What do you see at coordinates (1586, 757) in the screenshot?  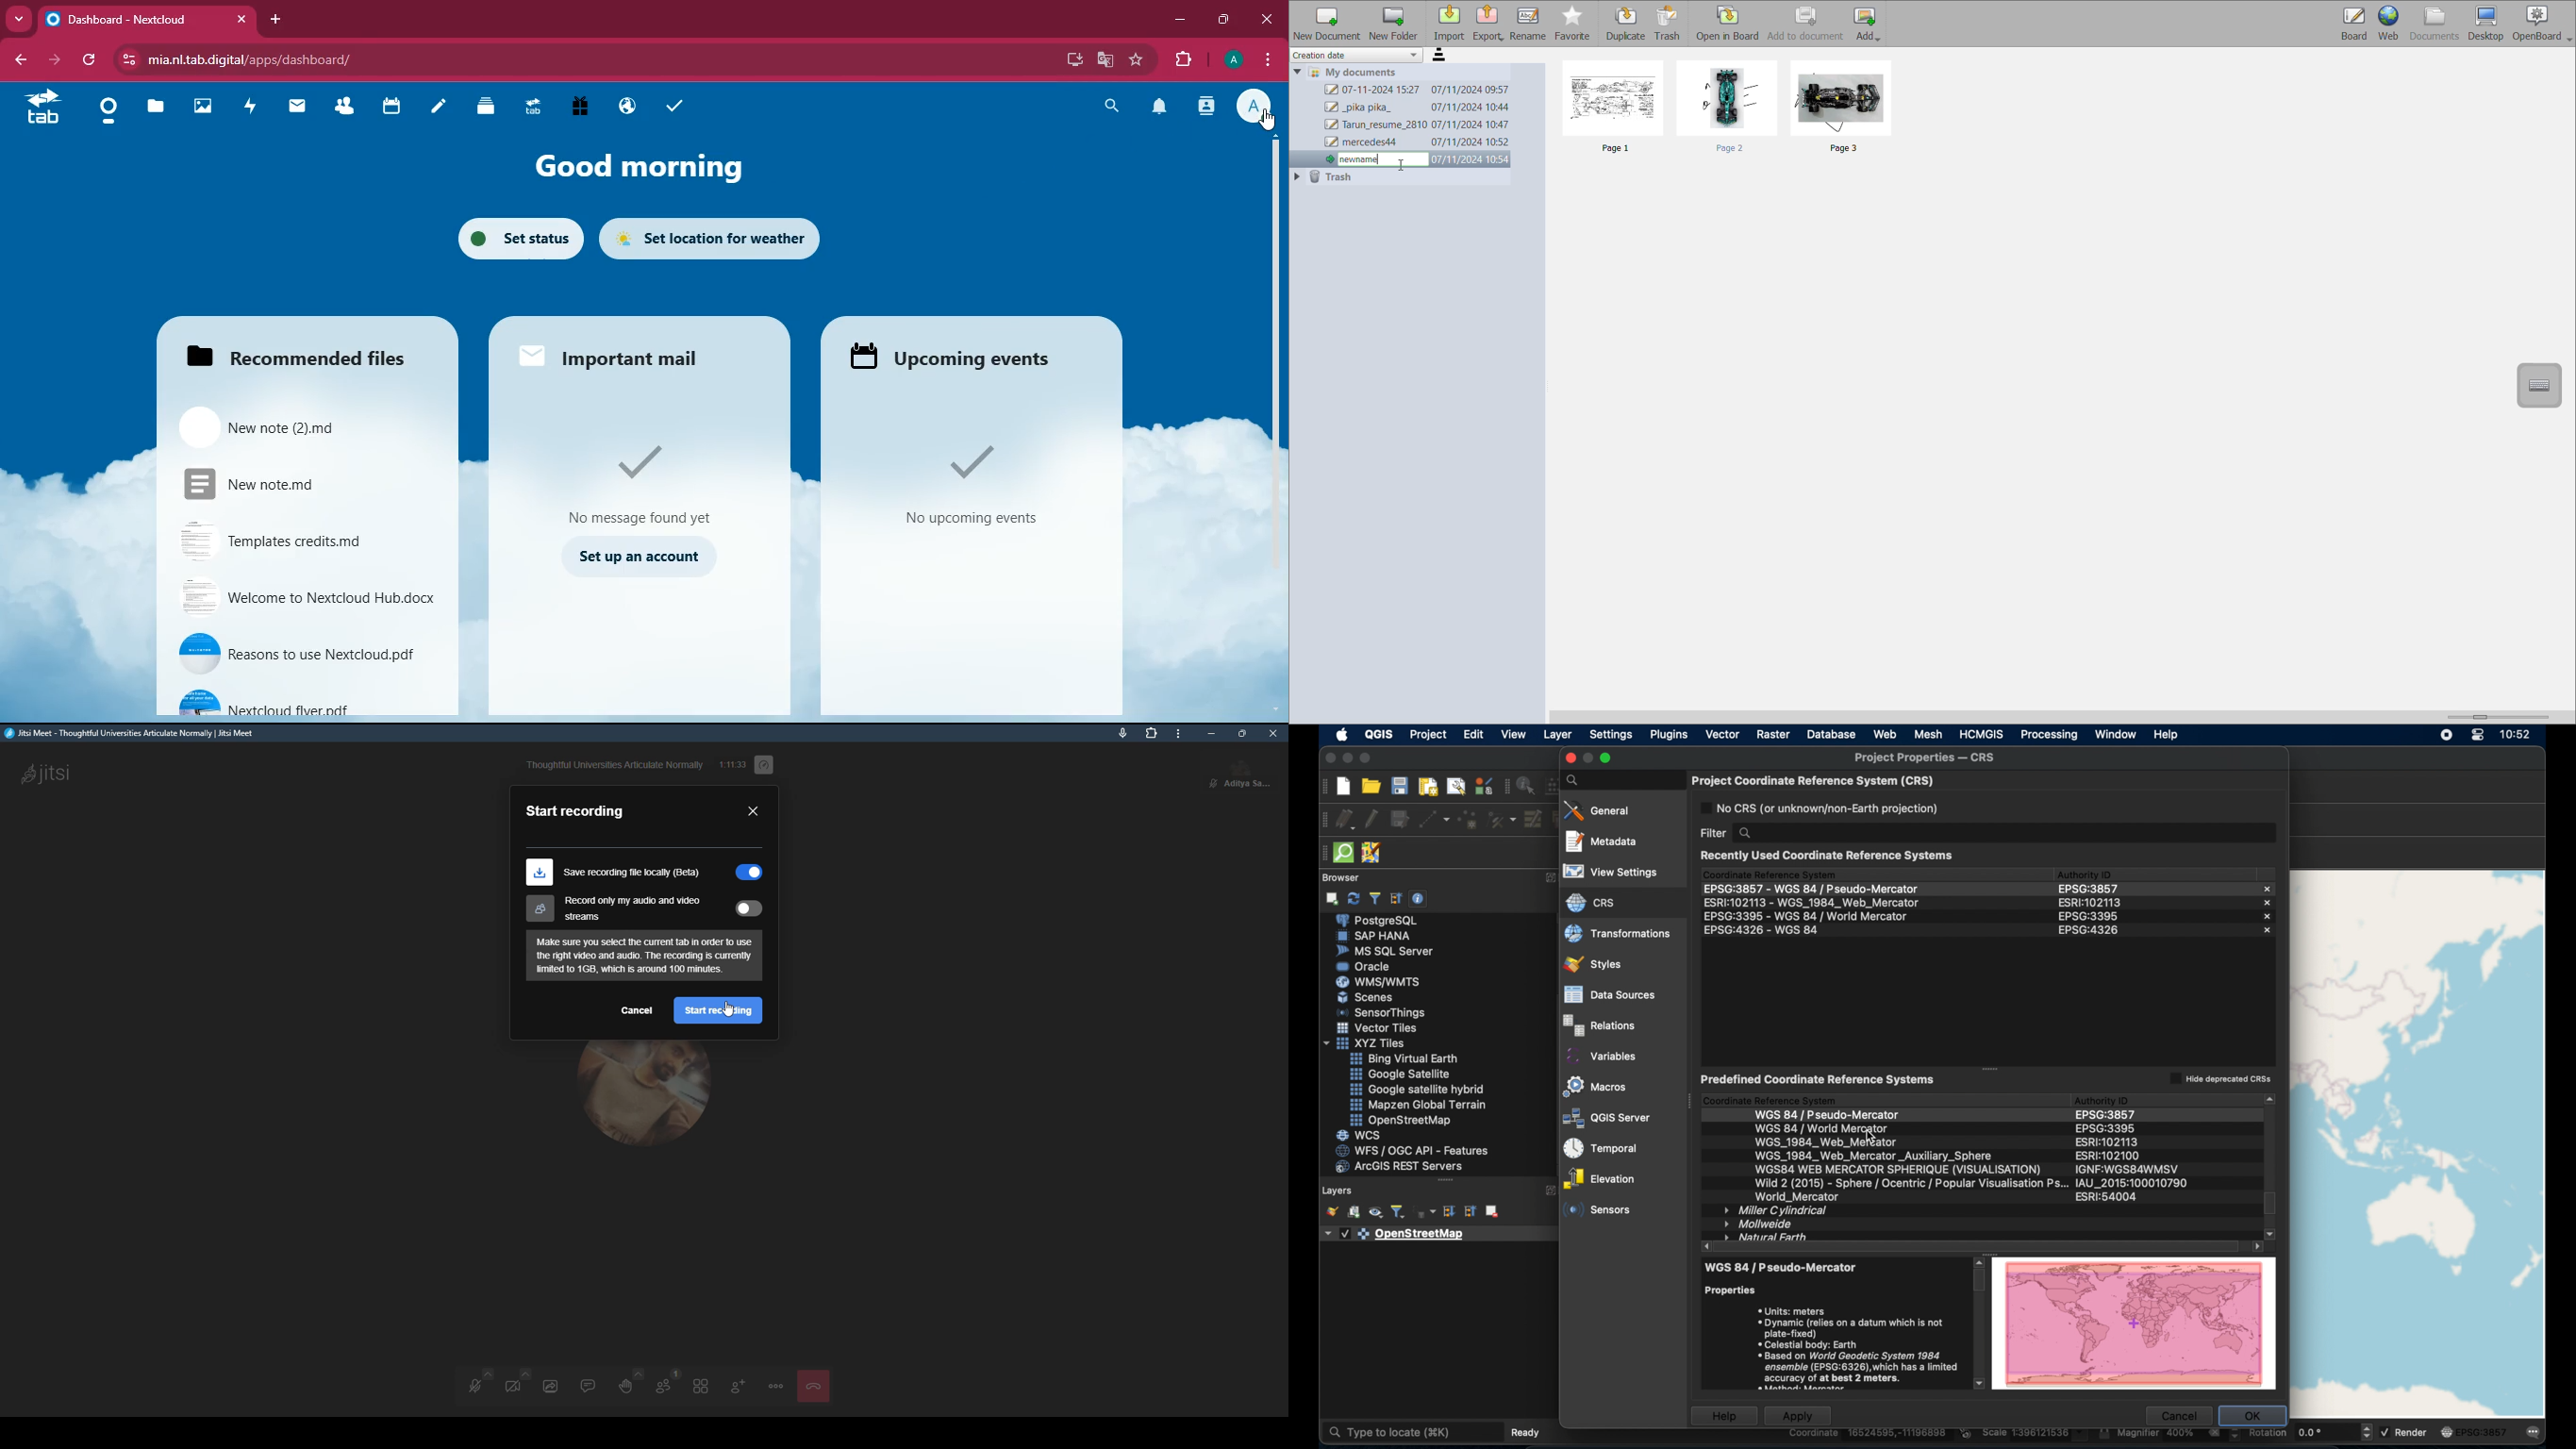 I see `inactive minimize button ` at bounding box center [1586, 757].